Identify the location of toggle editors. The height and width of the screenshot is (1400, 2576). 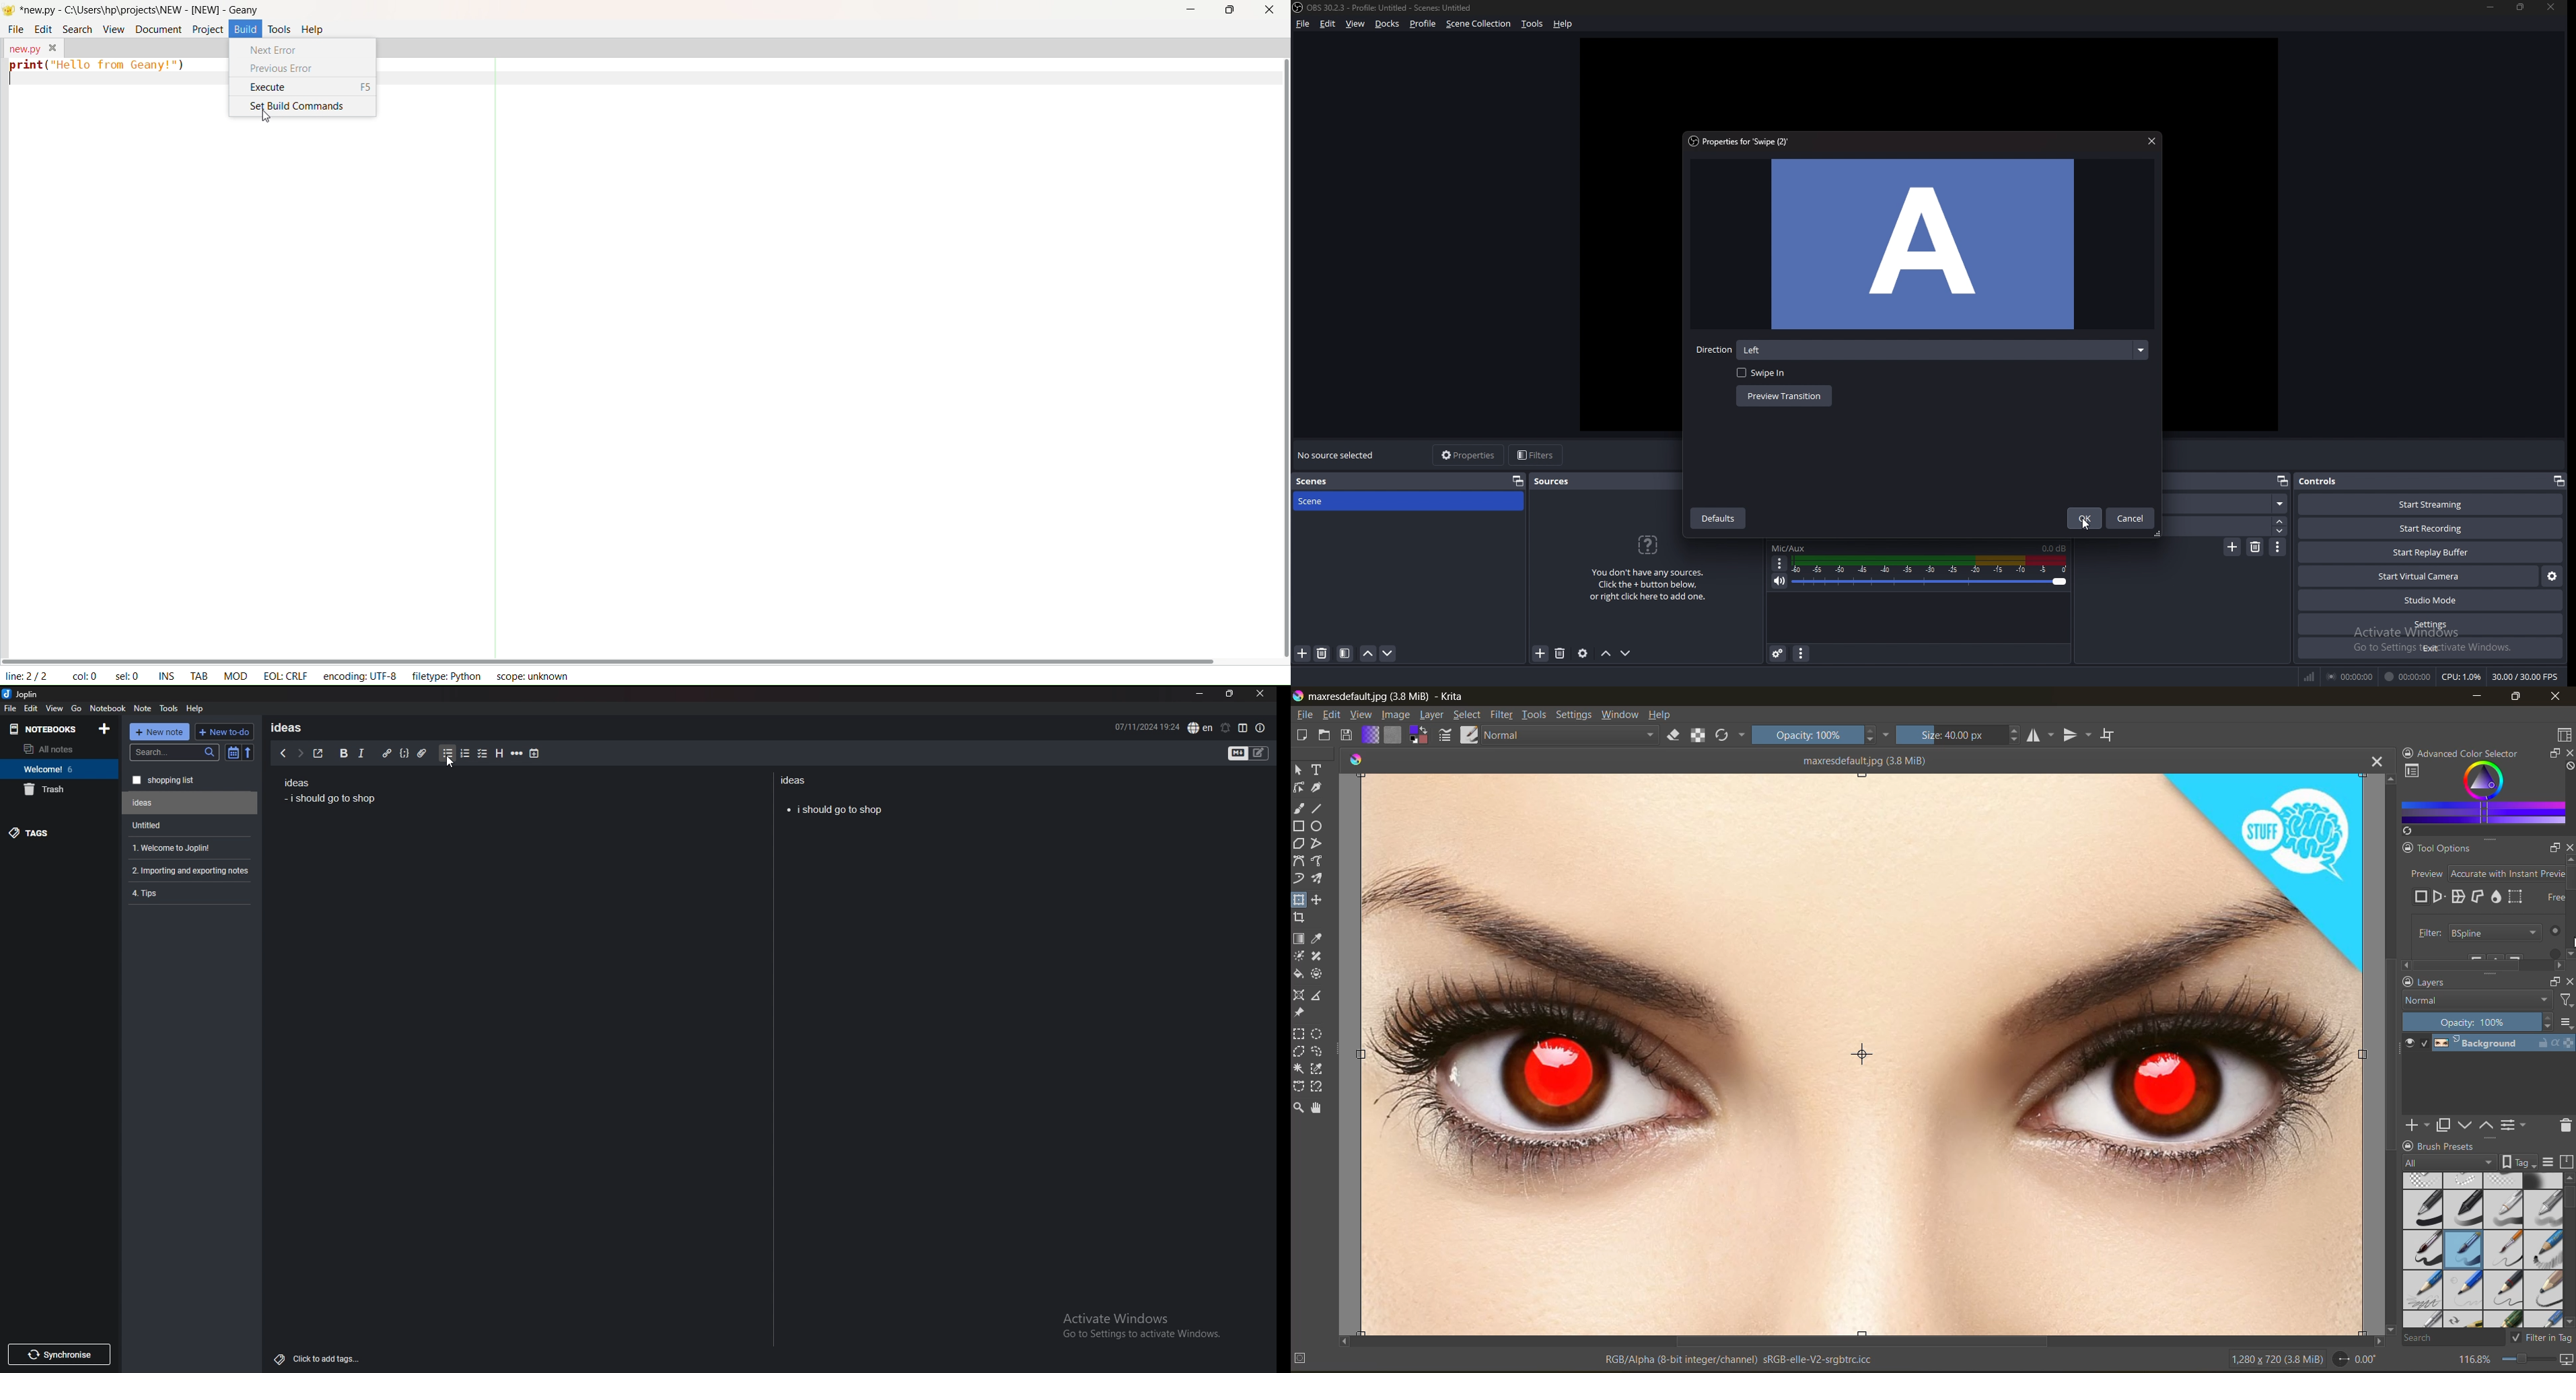
(1249, 754).